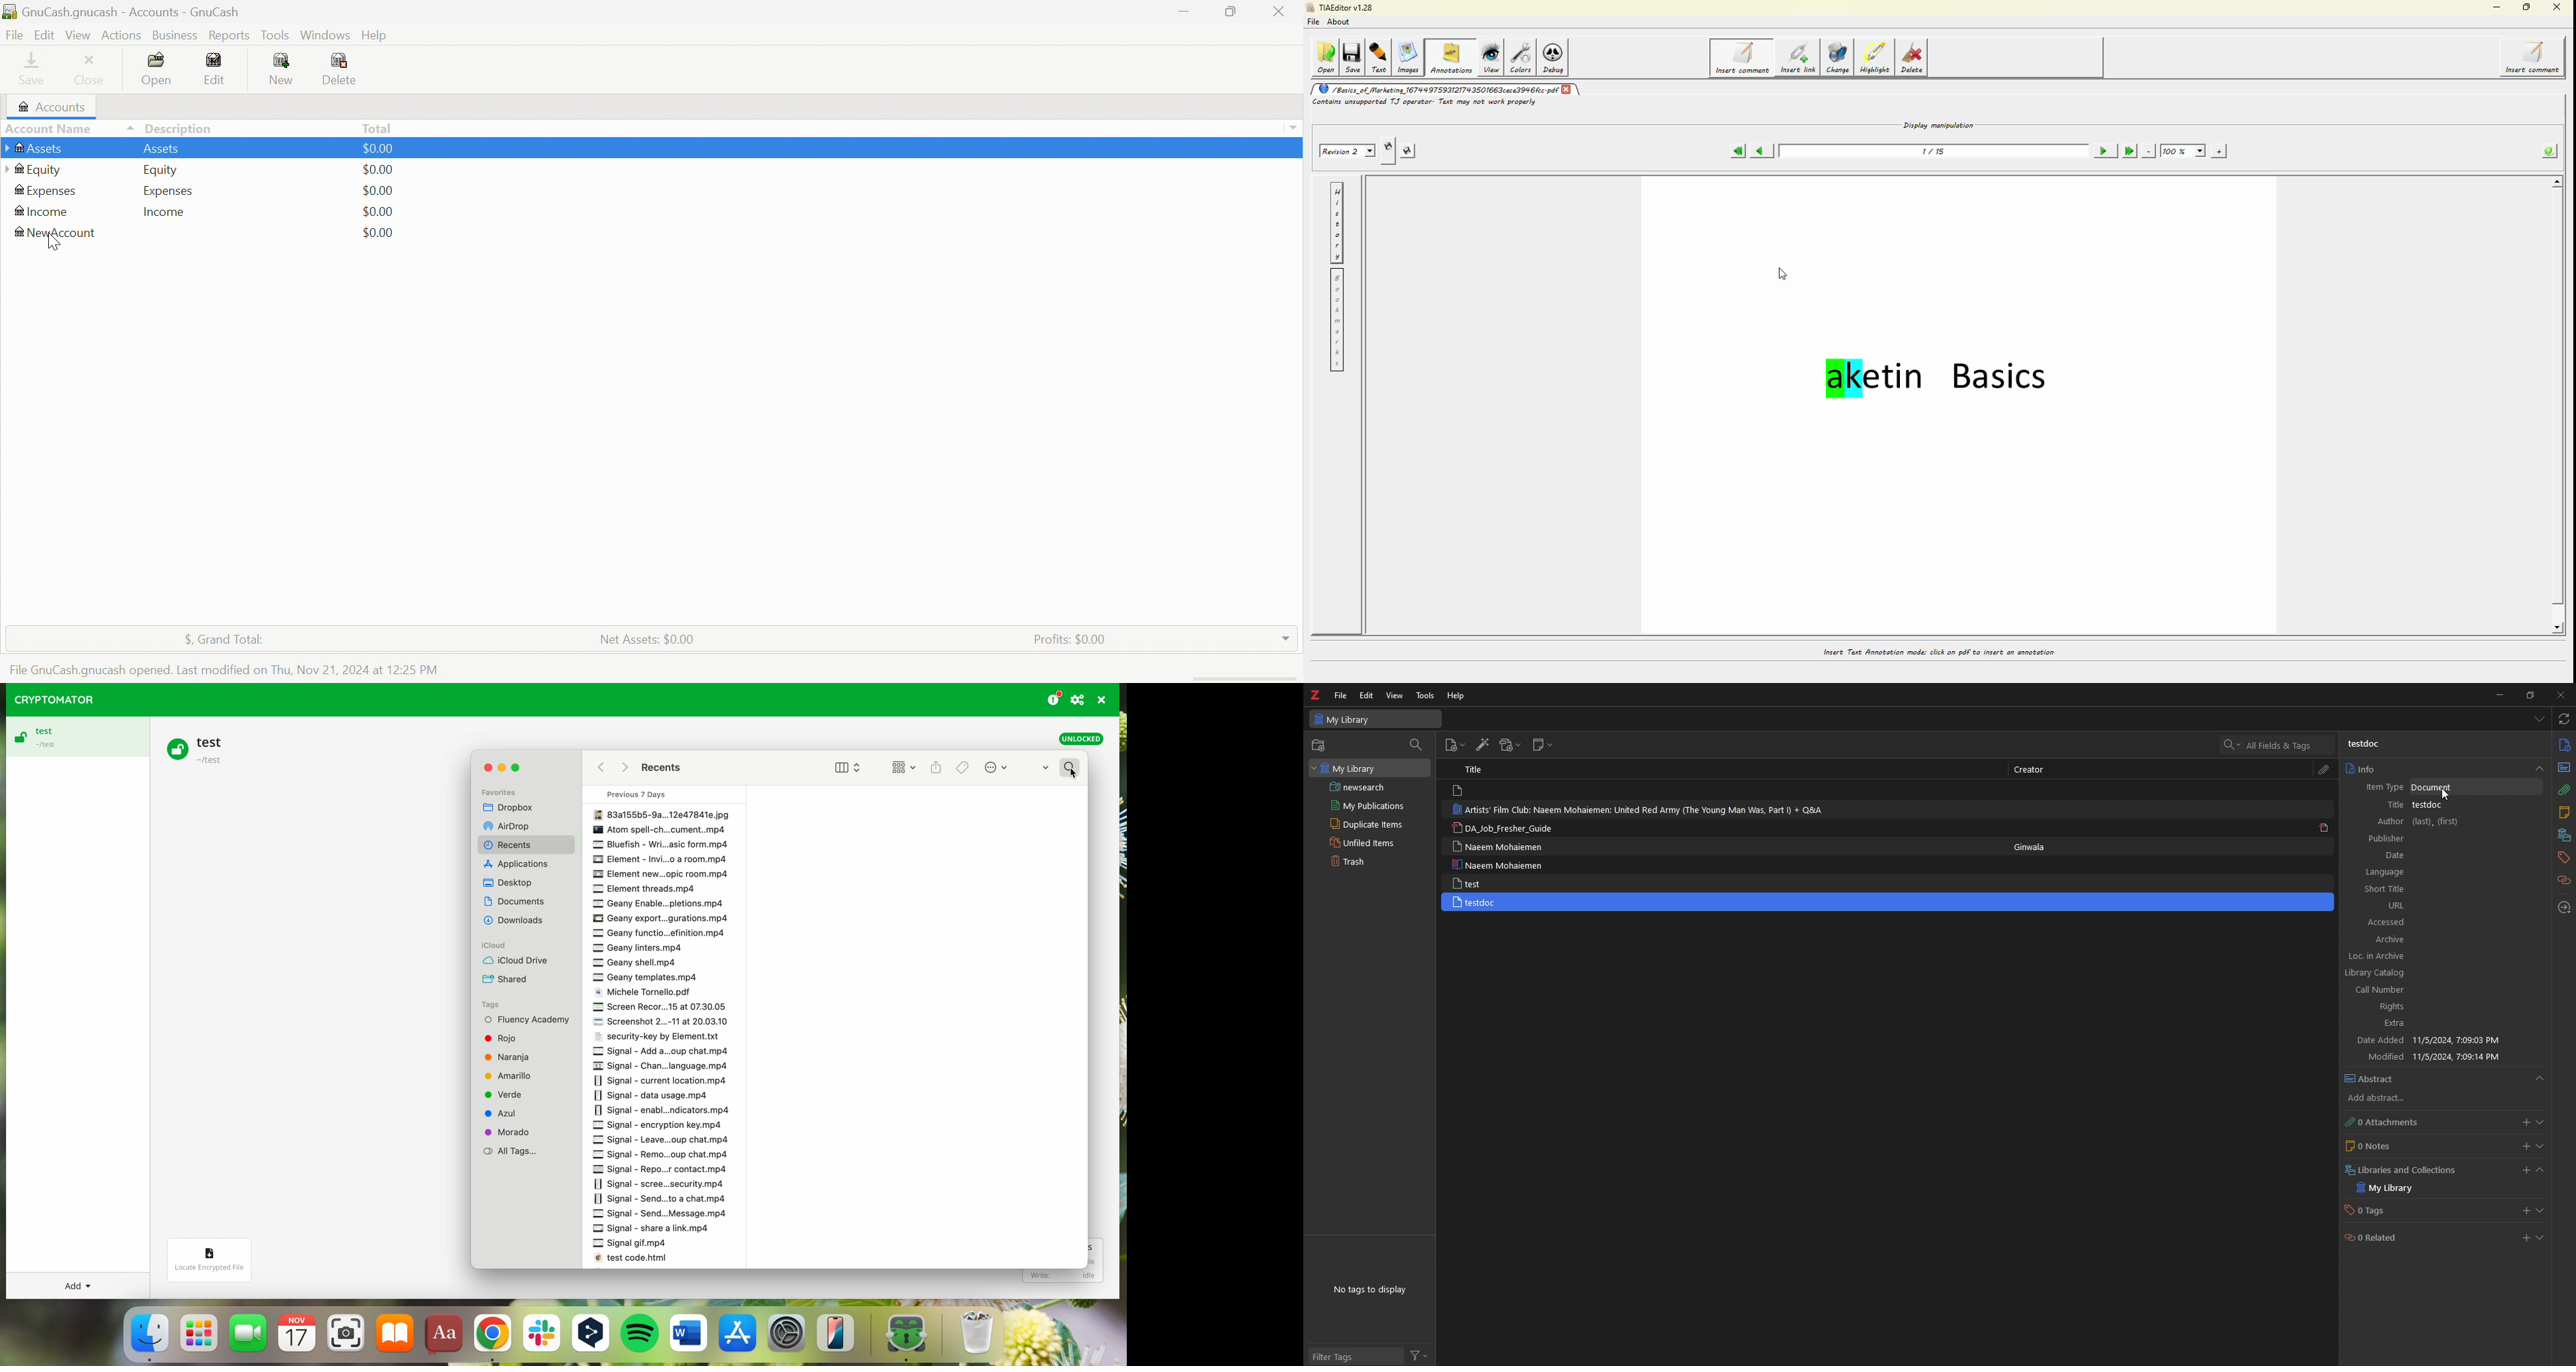  I want to click on testdoc, so click(2462, 806).